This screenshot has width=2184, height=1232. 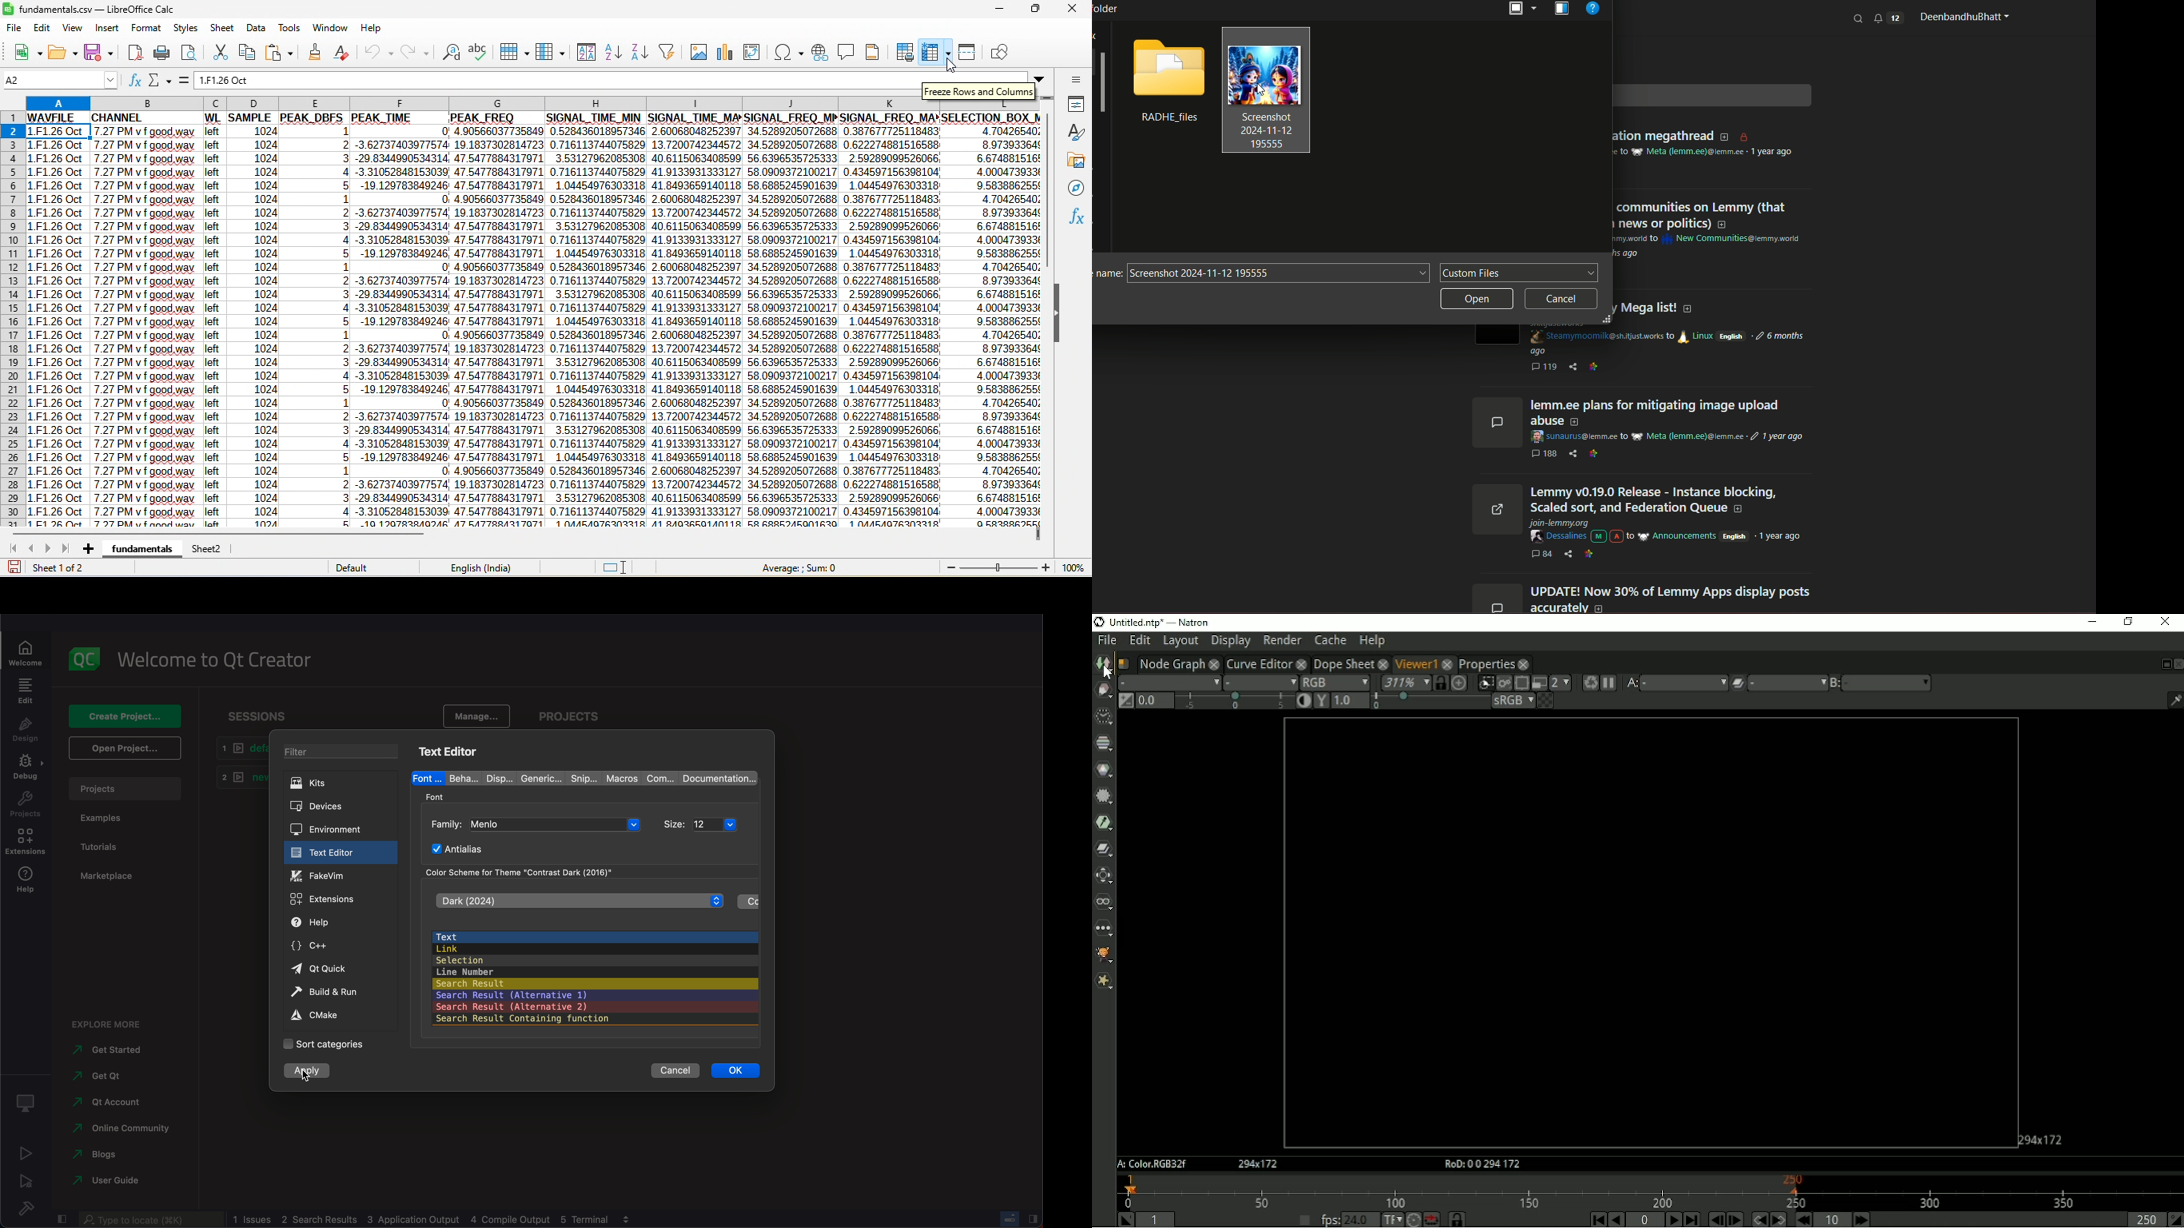 What do you see at coordinates (1076, 161) in the screenshot?
I see `gallary` at bounding box center [1076, 161].